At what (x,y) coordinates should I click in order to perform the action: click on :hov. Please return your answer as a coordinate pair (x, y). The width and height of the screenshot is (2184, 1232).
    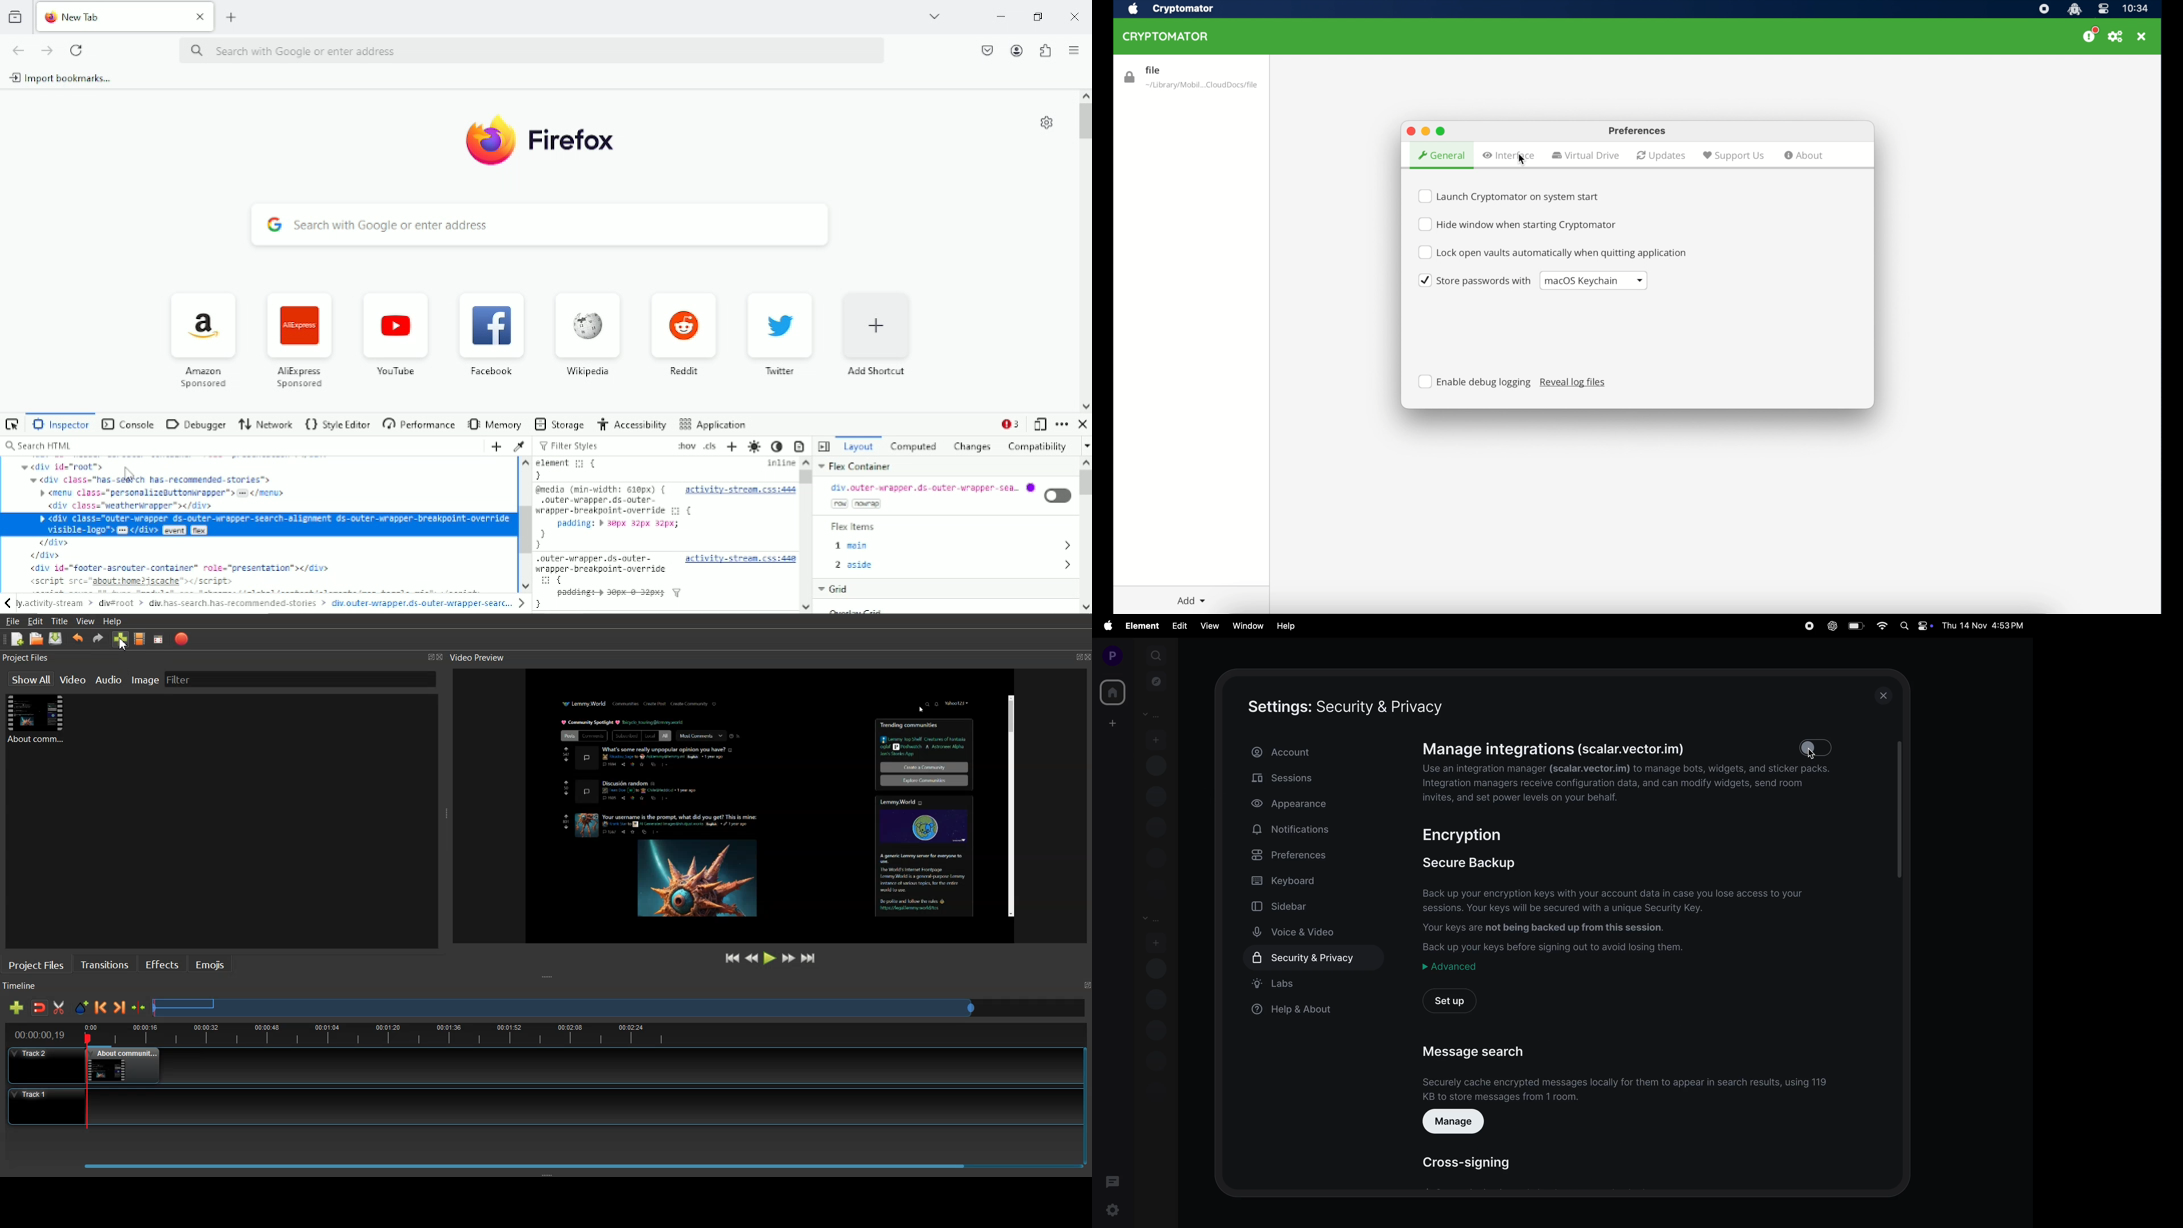
    Looking at the image, I should click on (685, 447).